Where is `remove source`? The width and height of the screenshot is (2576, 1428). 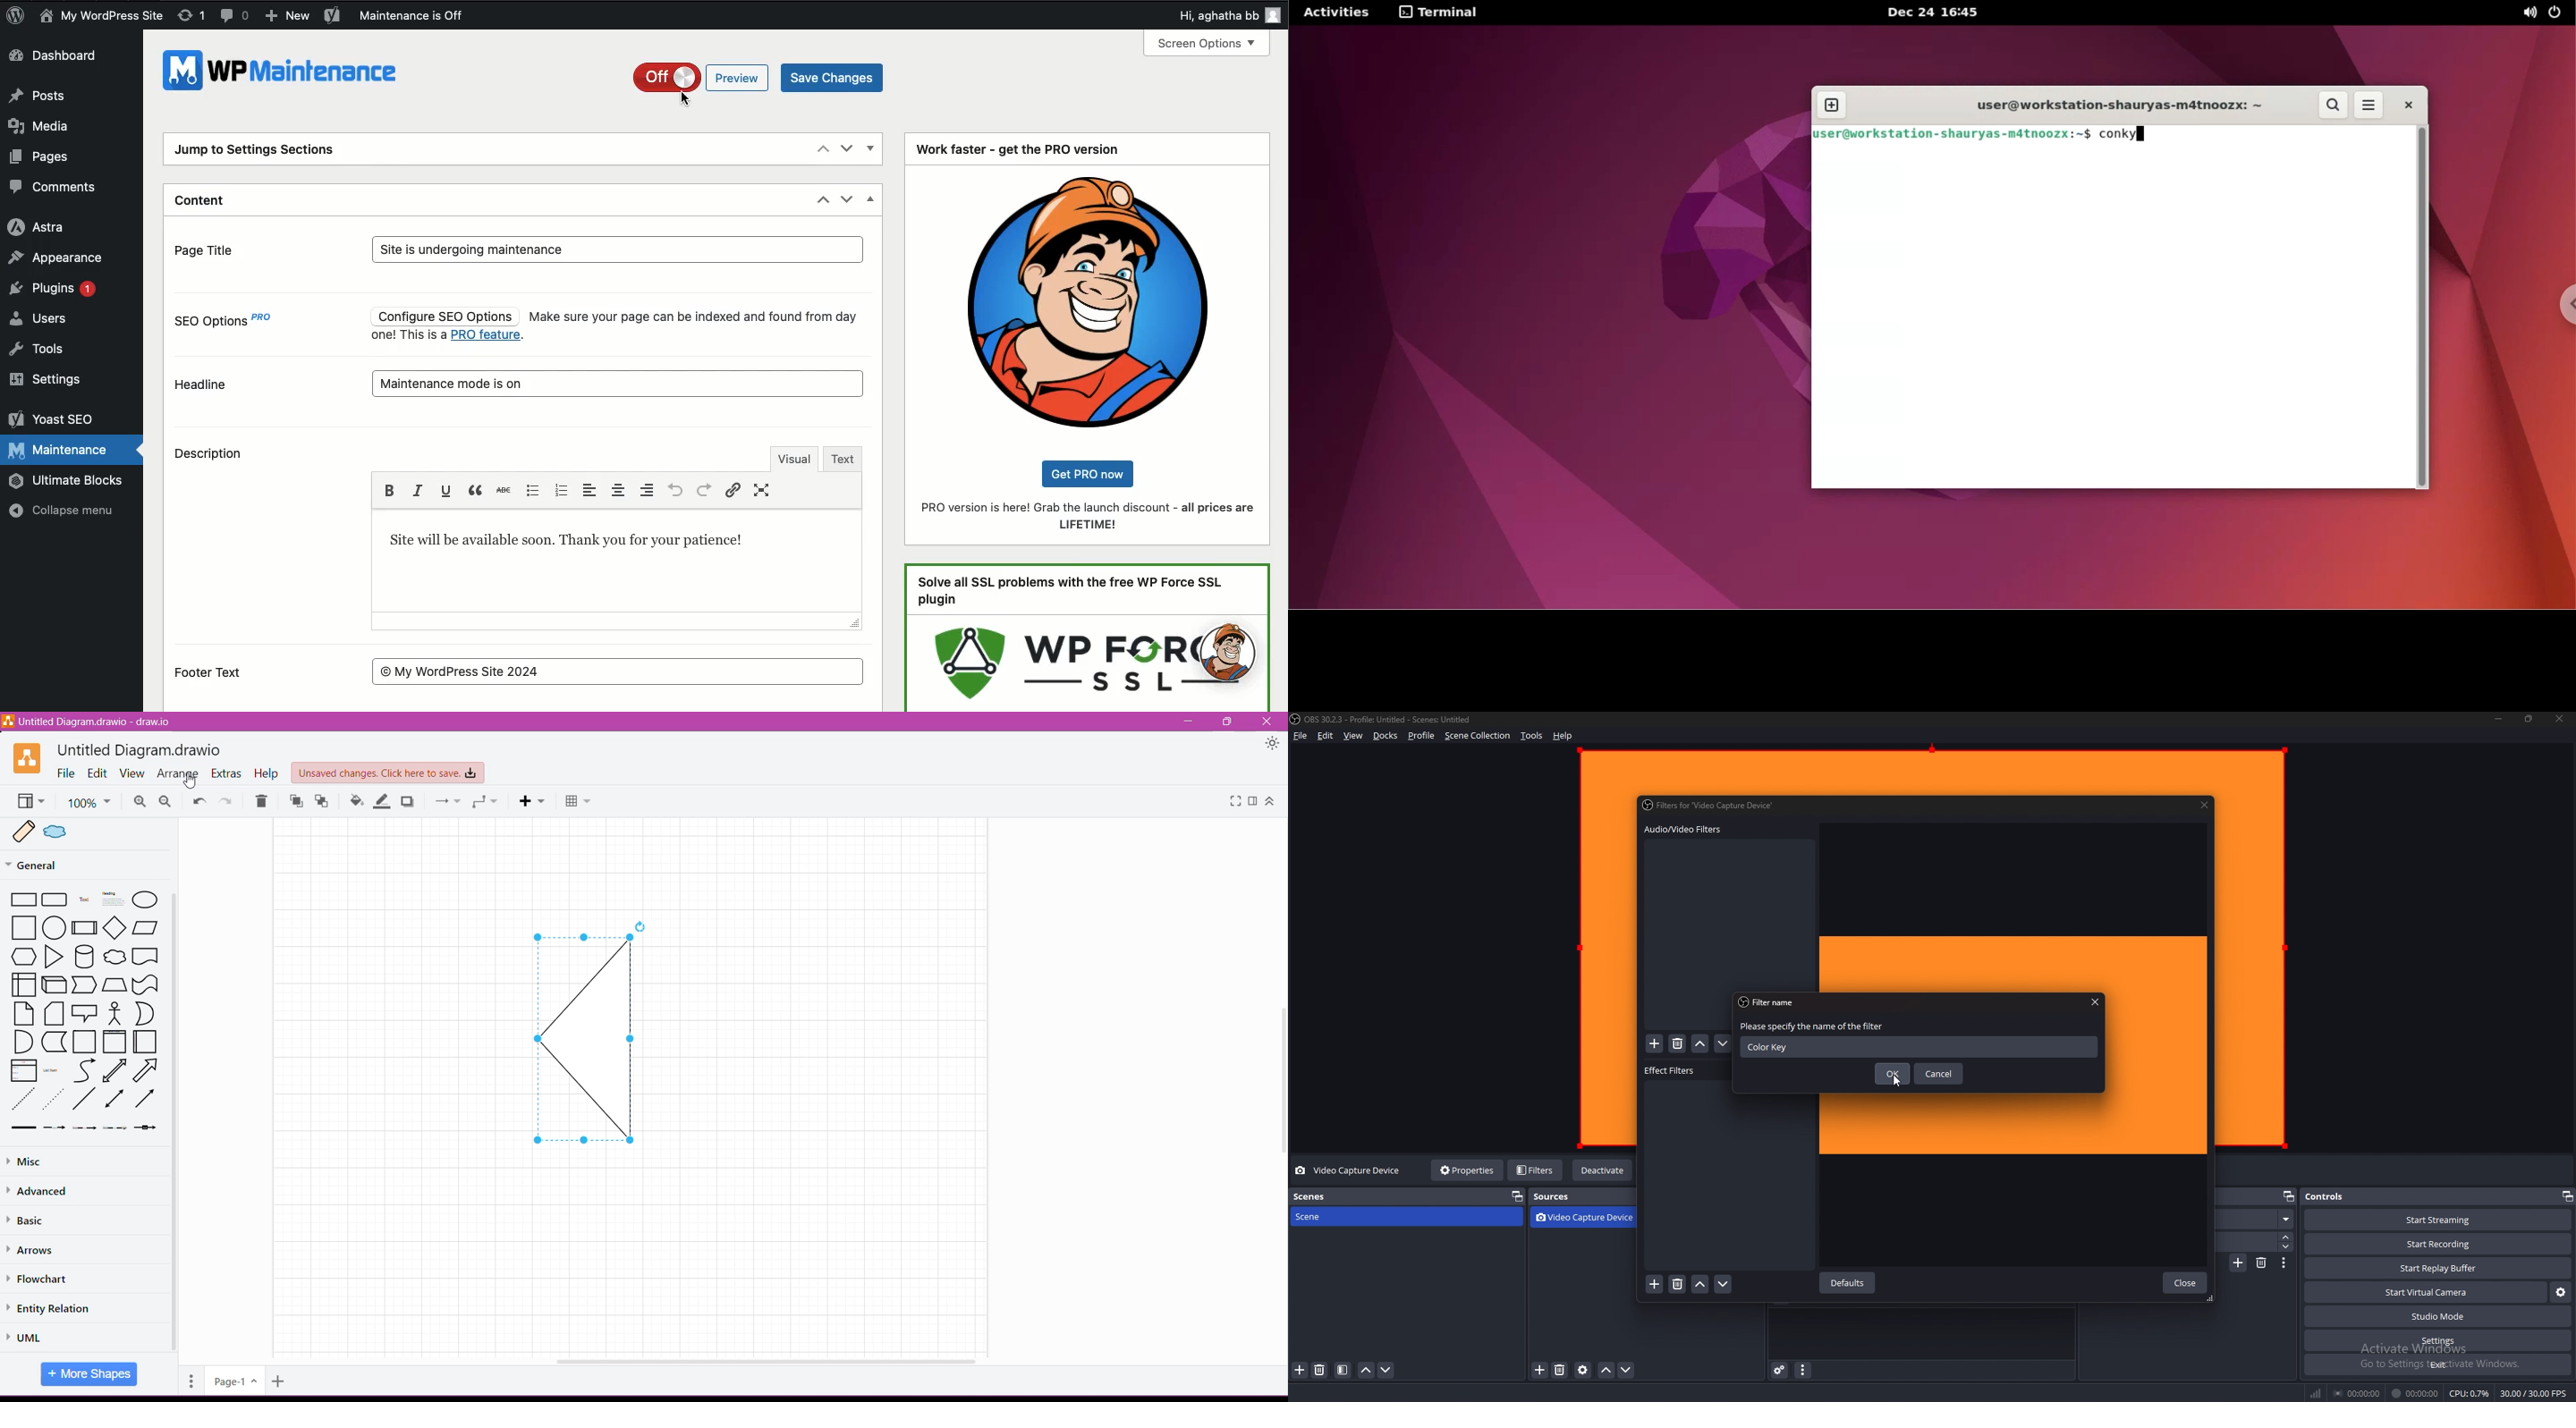
remove source is located at coordinates (1560, 1372).